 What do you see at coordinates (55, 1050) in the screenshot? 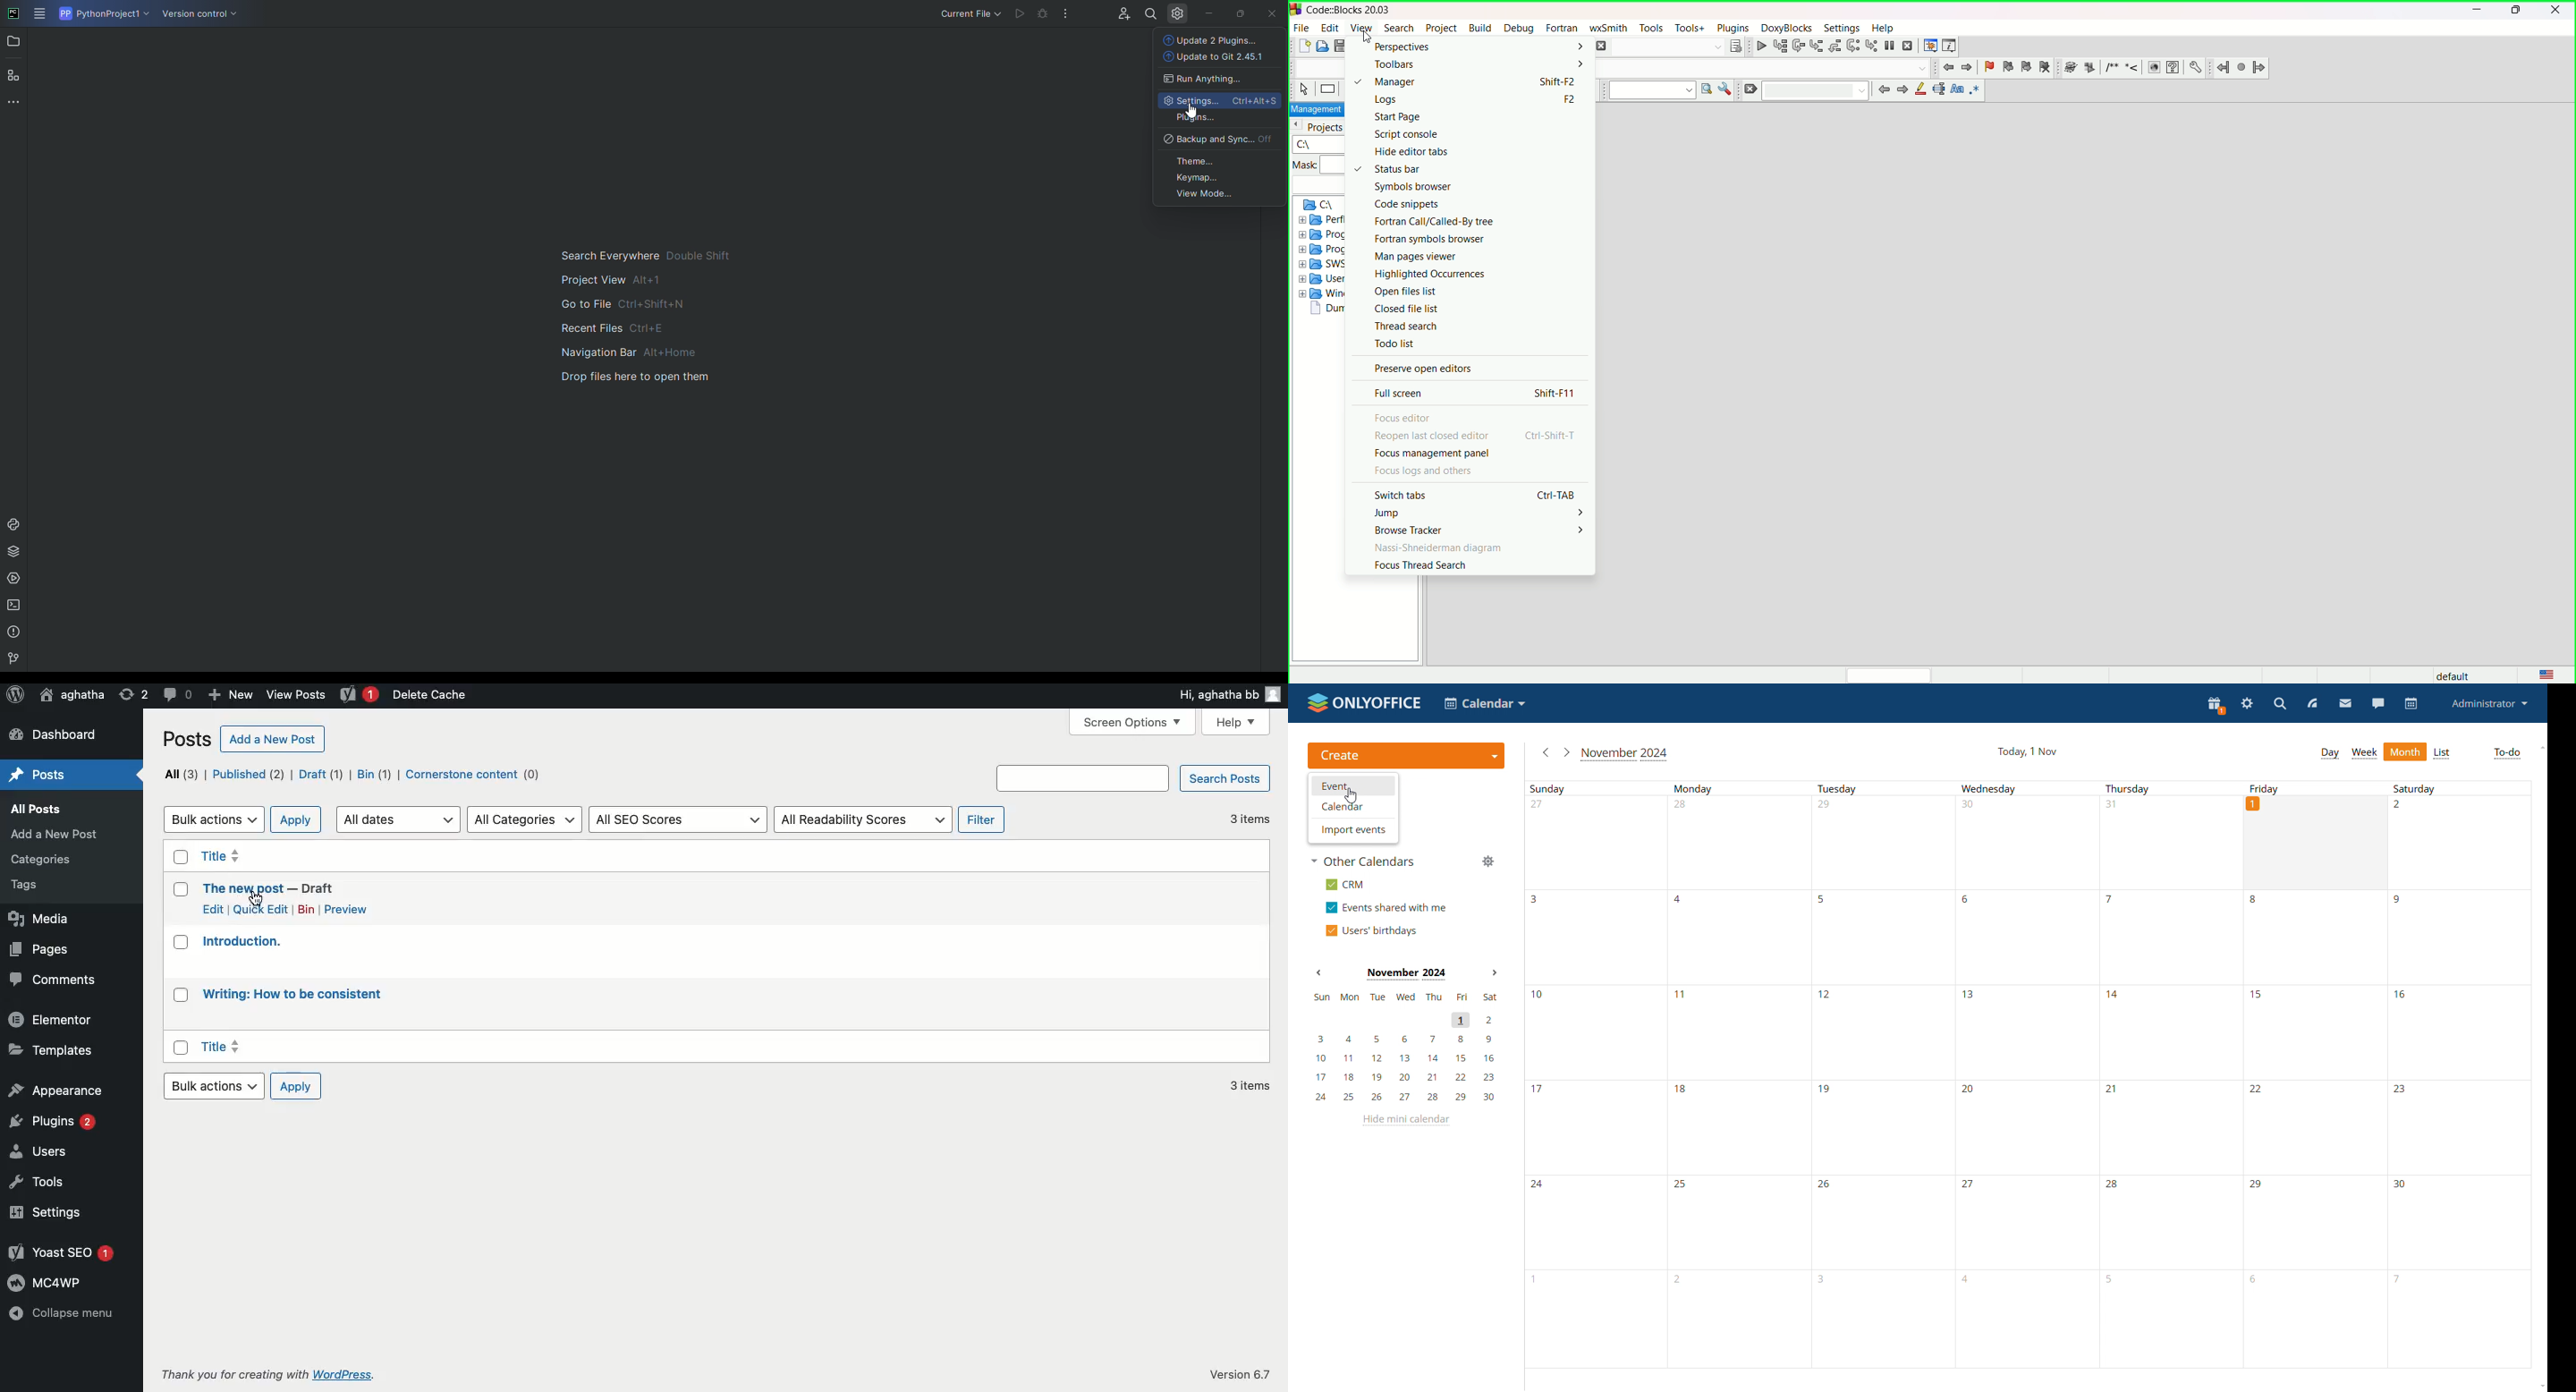
I see `Templates` at bounding box center [55, 1050].